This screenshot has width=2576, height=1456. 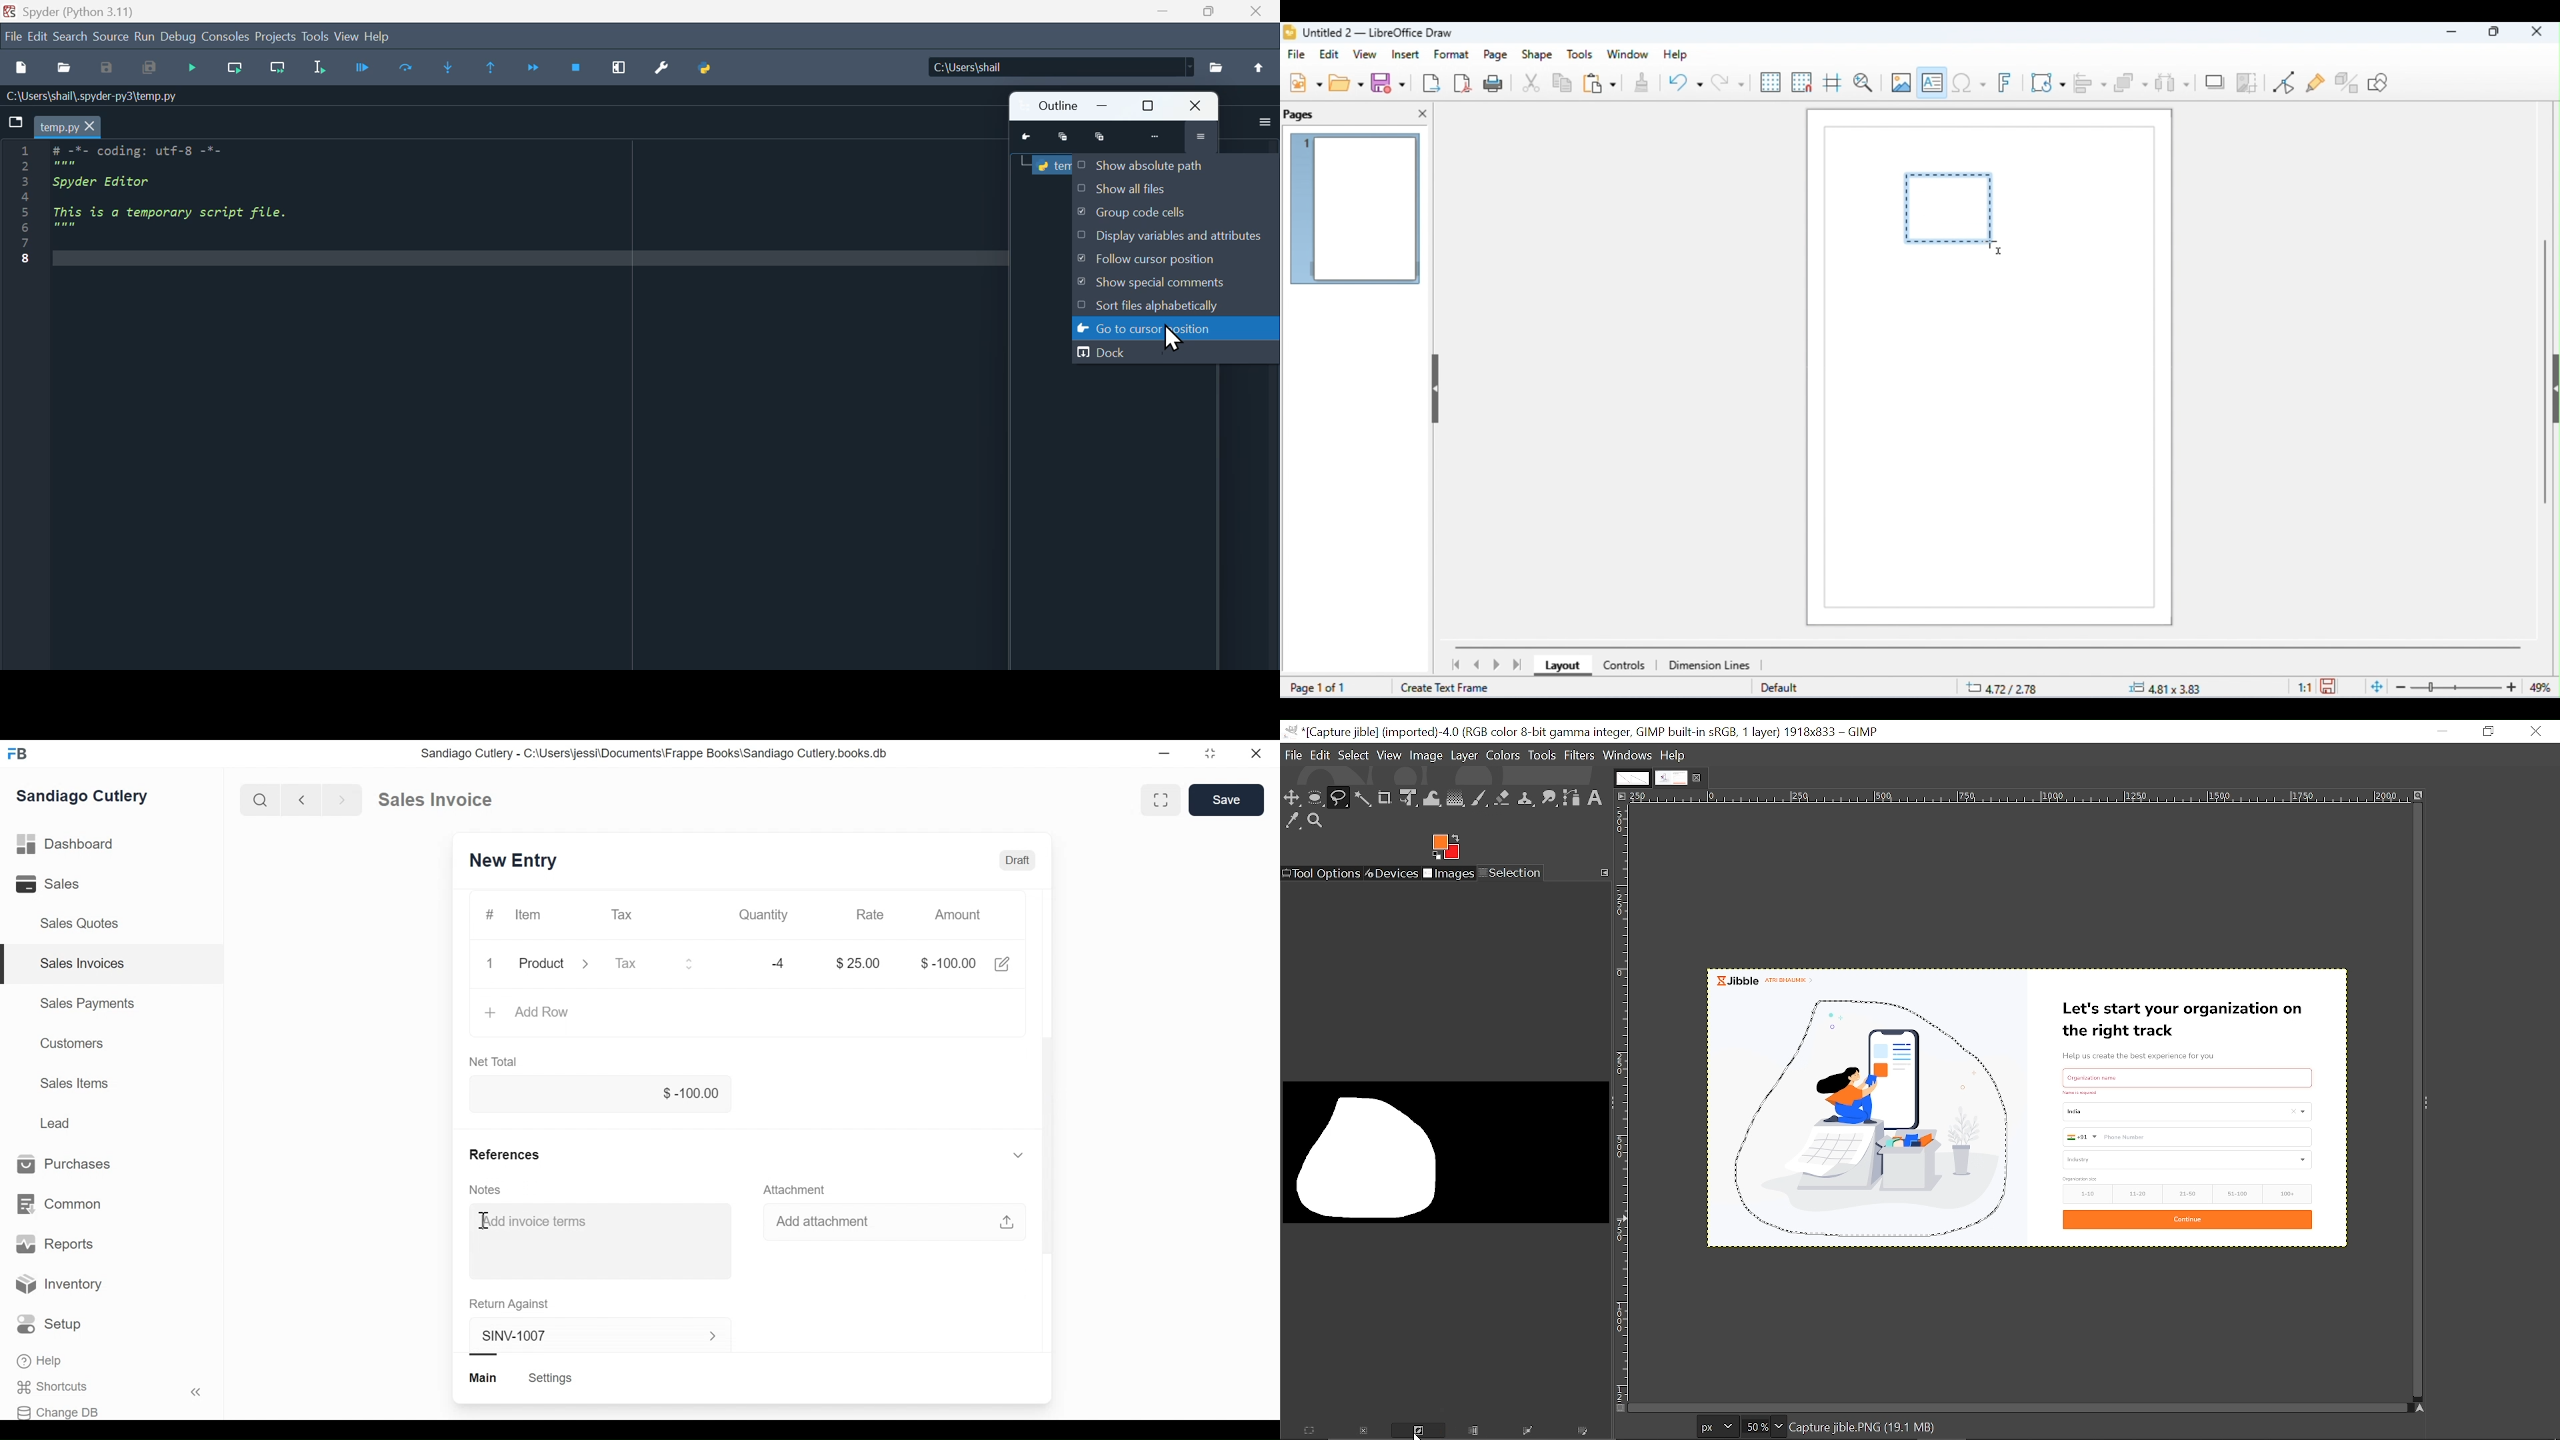 I want to click on Color picker tool, so click(x=1292, y=820).